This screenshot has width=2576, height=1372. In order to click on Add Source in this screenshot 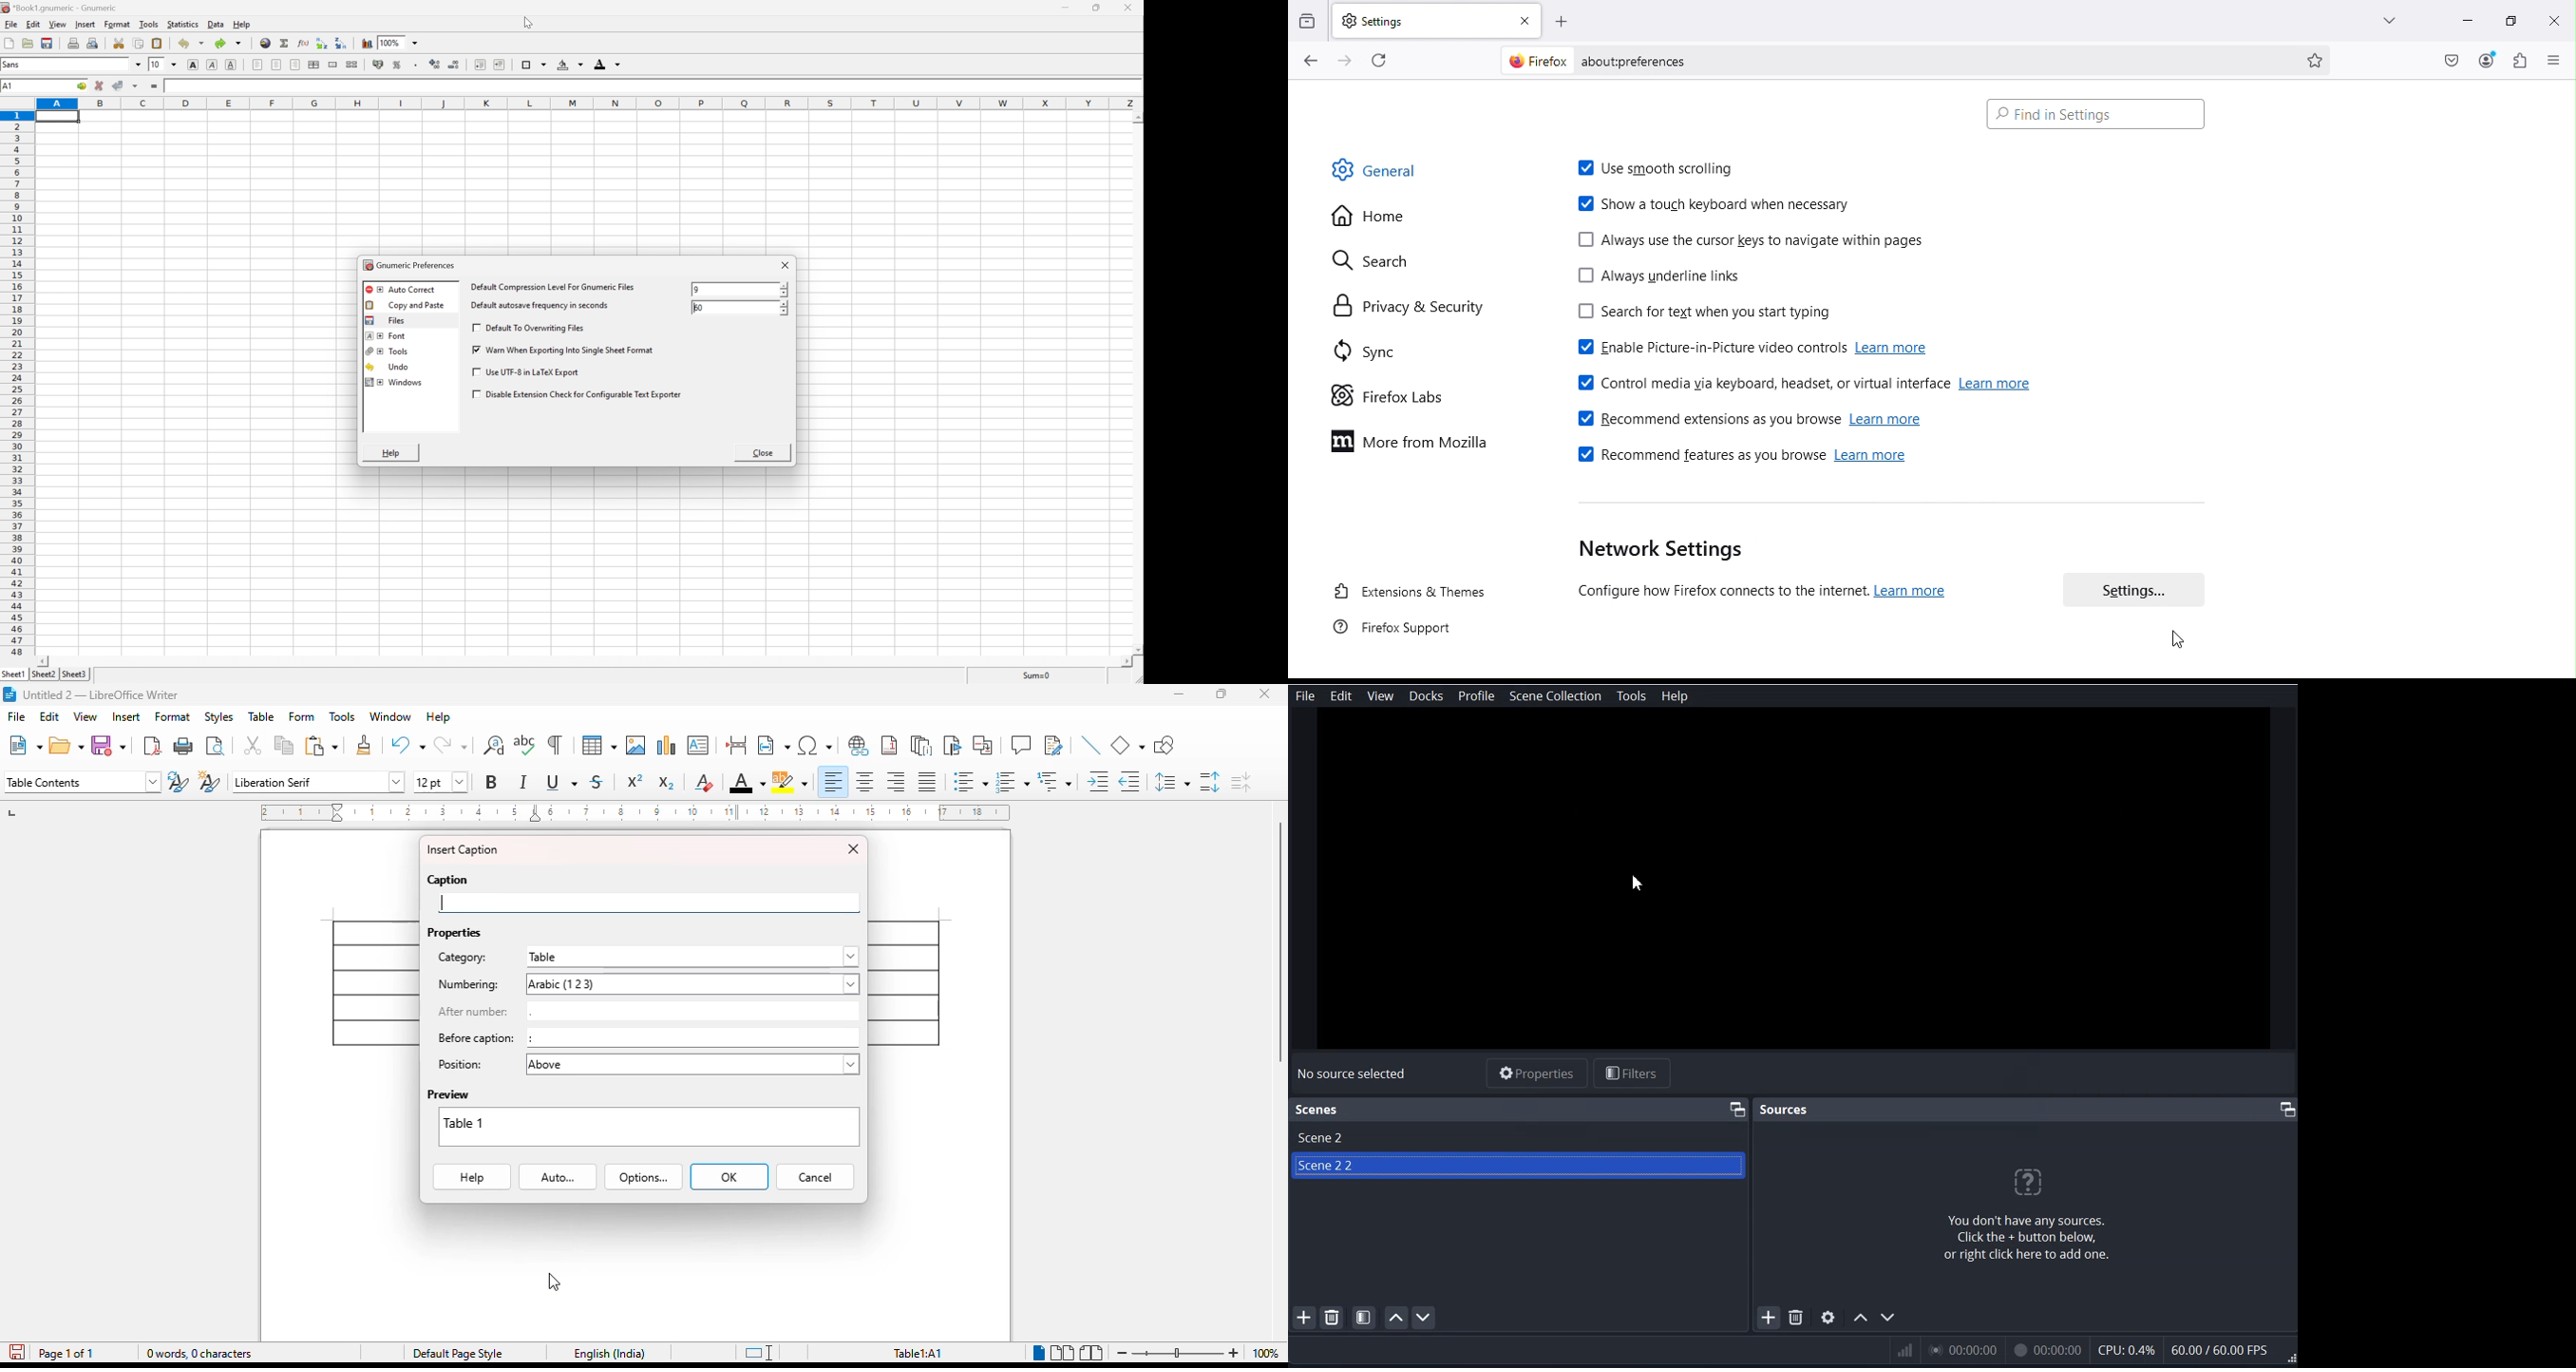, I will do `click(1769, 1317)`.